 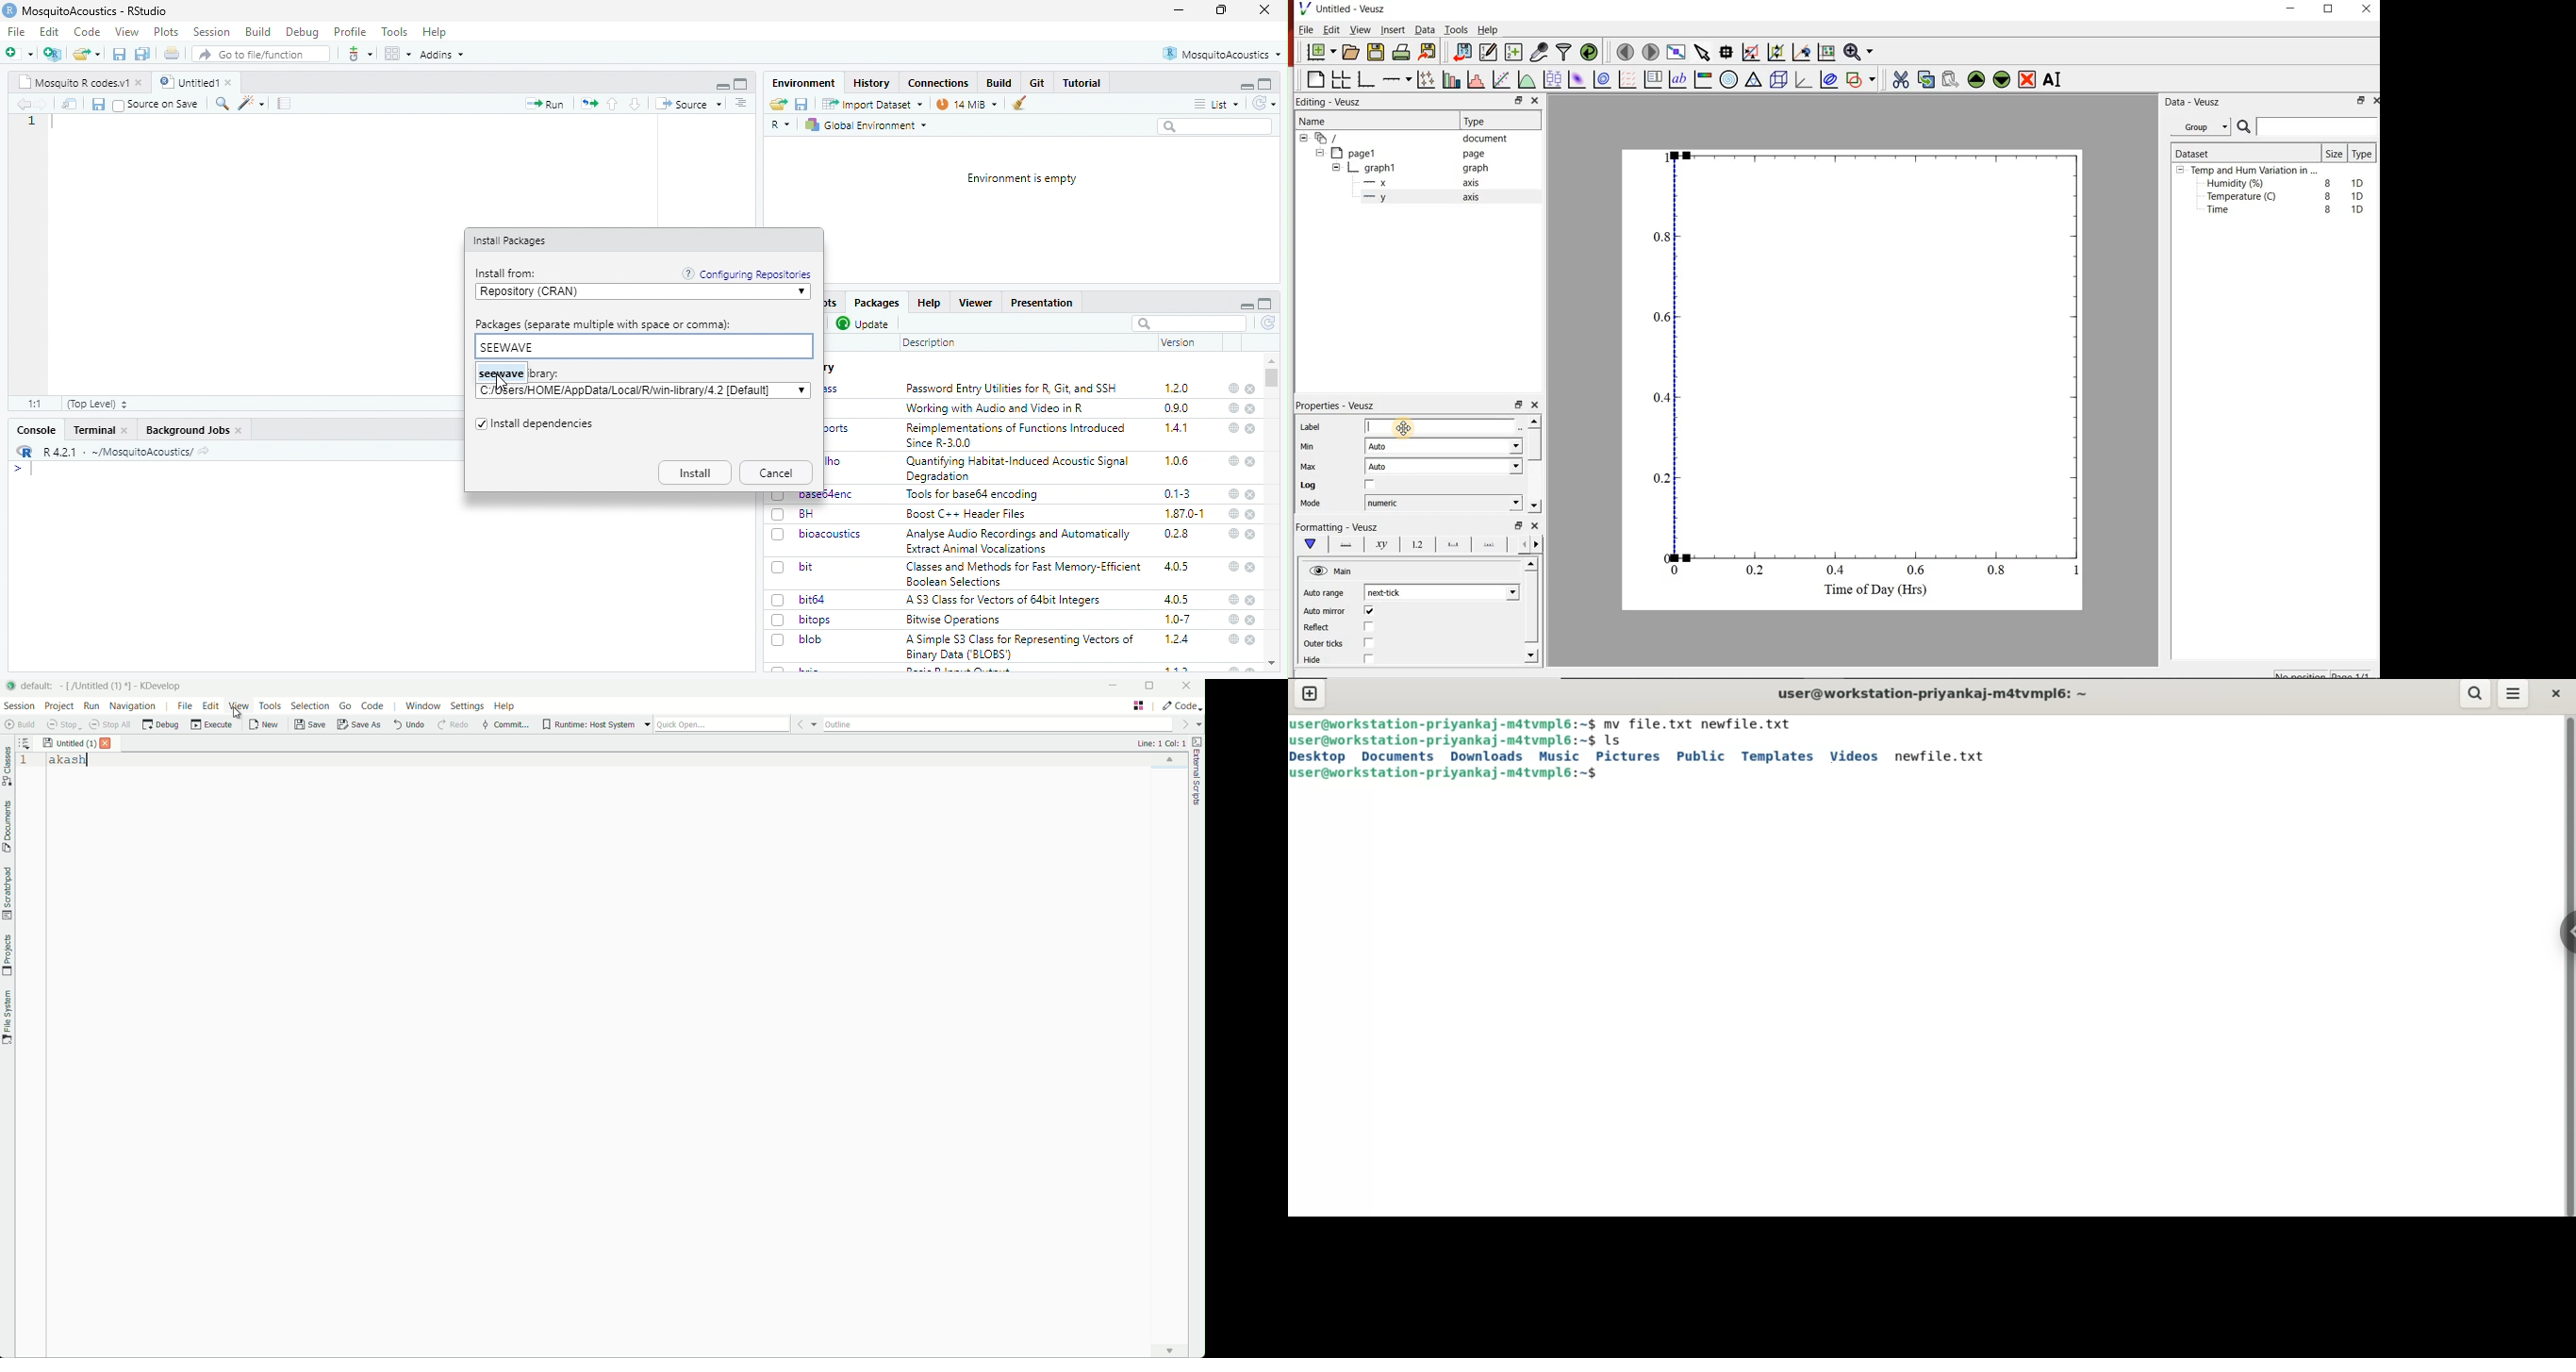 I want to click on maximise, so click(x=1221, y=9).